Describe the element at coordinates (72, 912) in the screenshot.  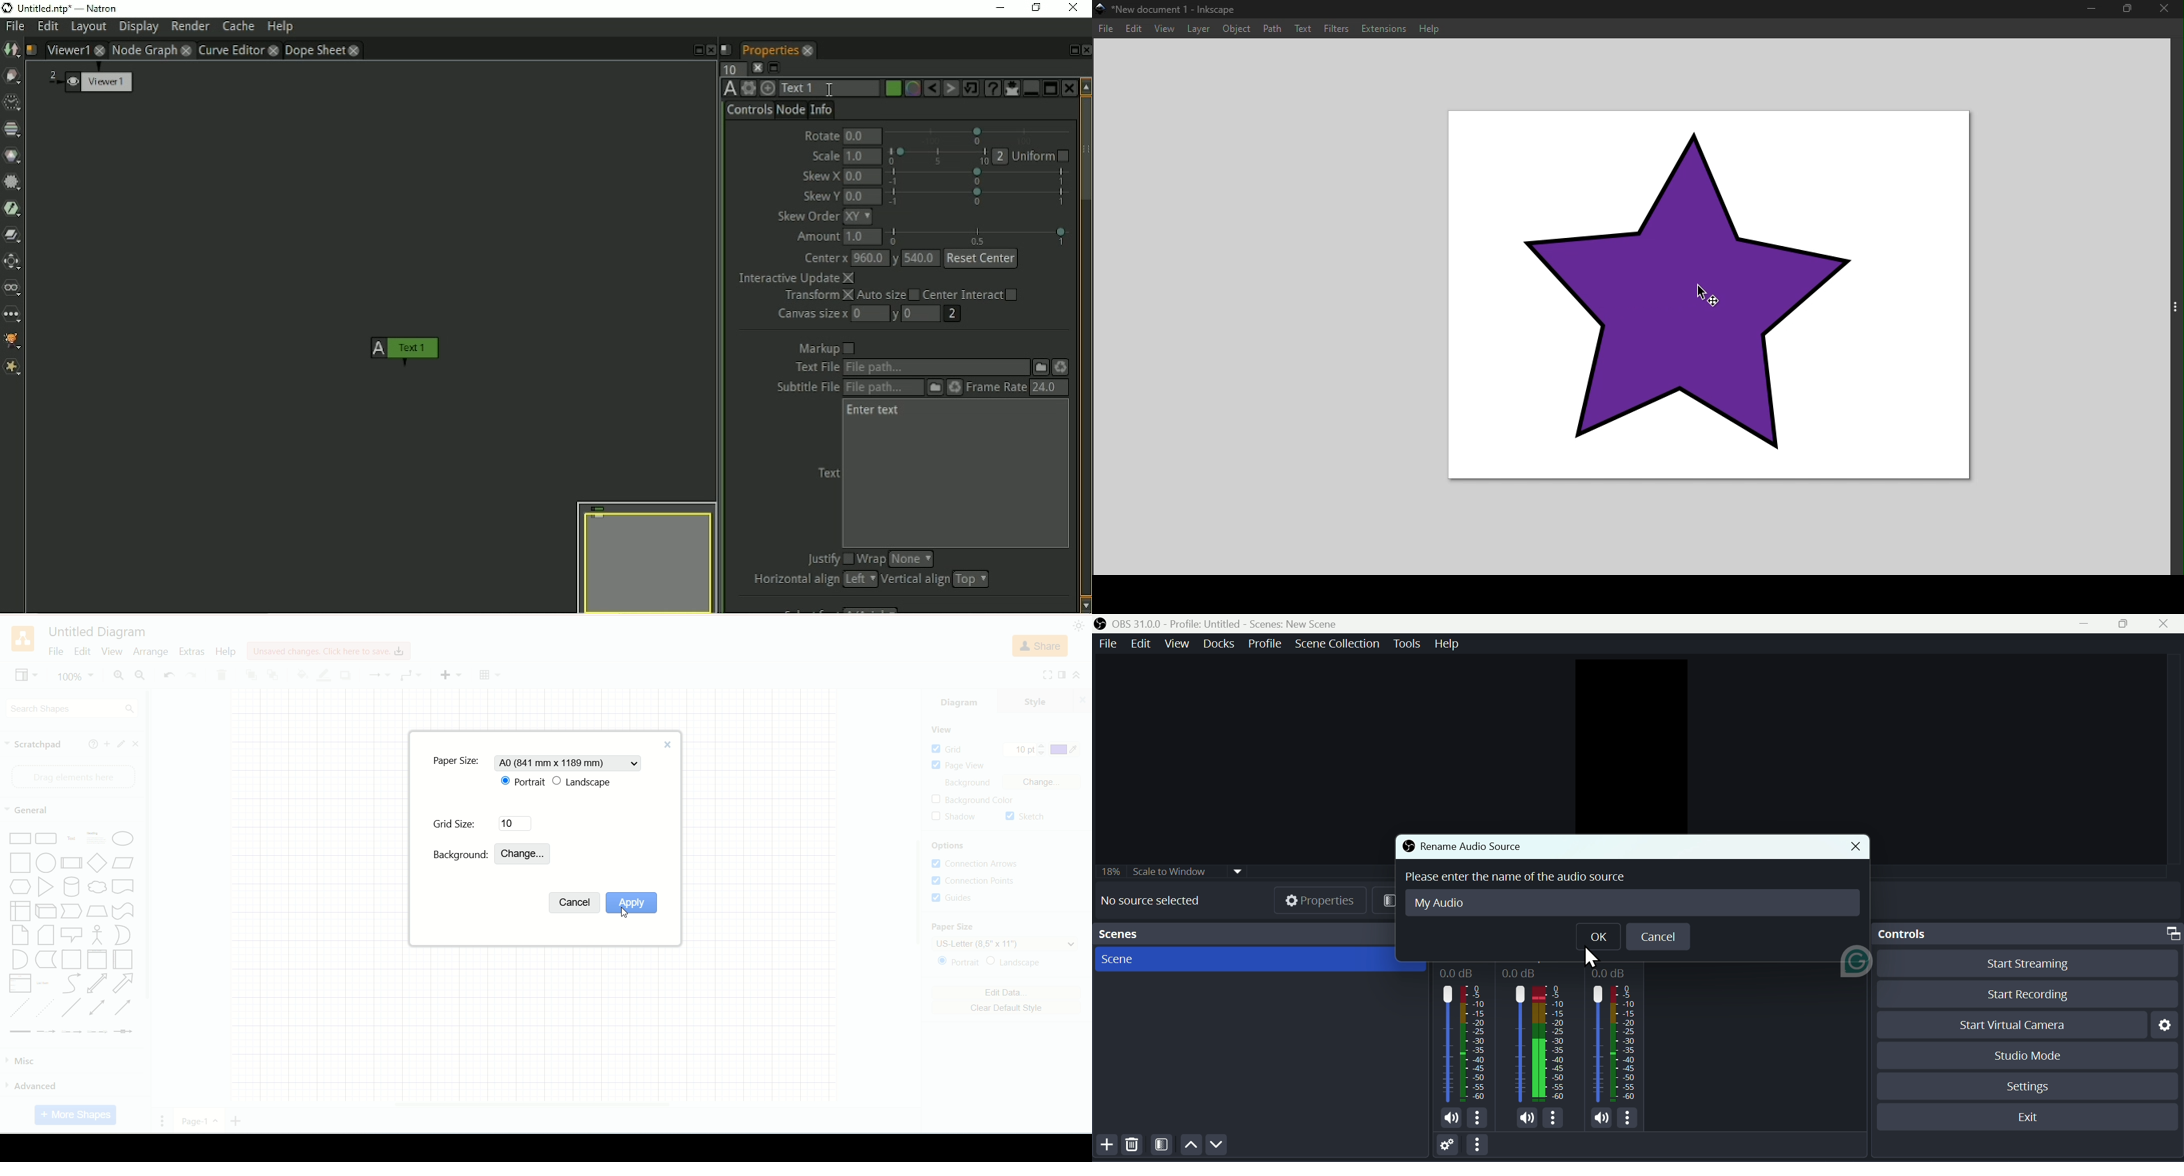
I see `Step` at that location.